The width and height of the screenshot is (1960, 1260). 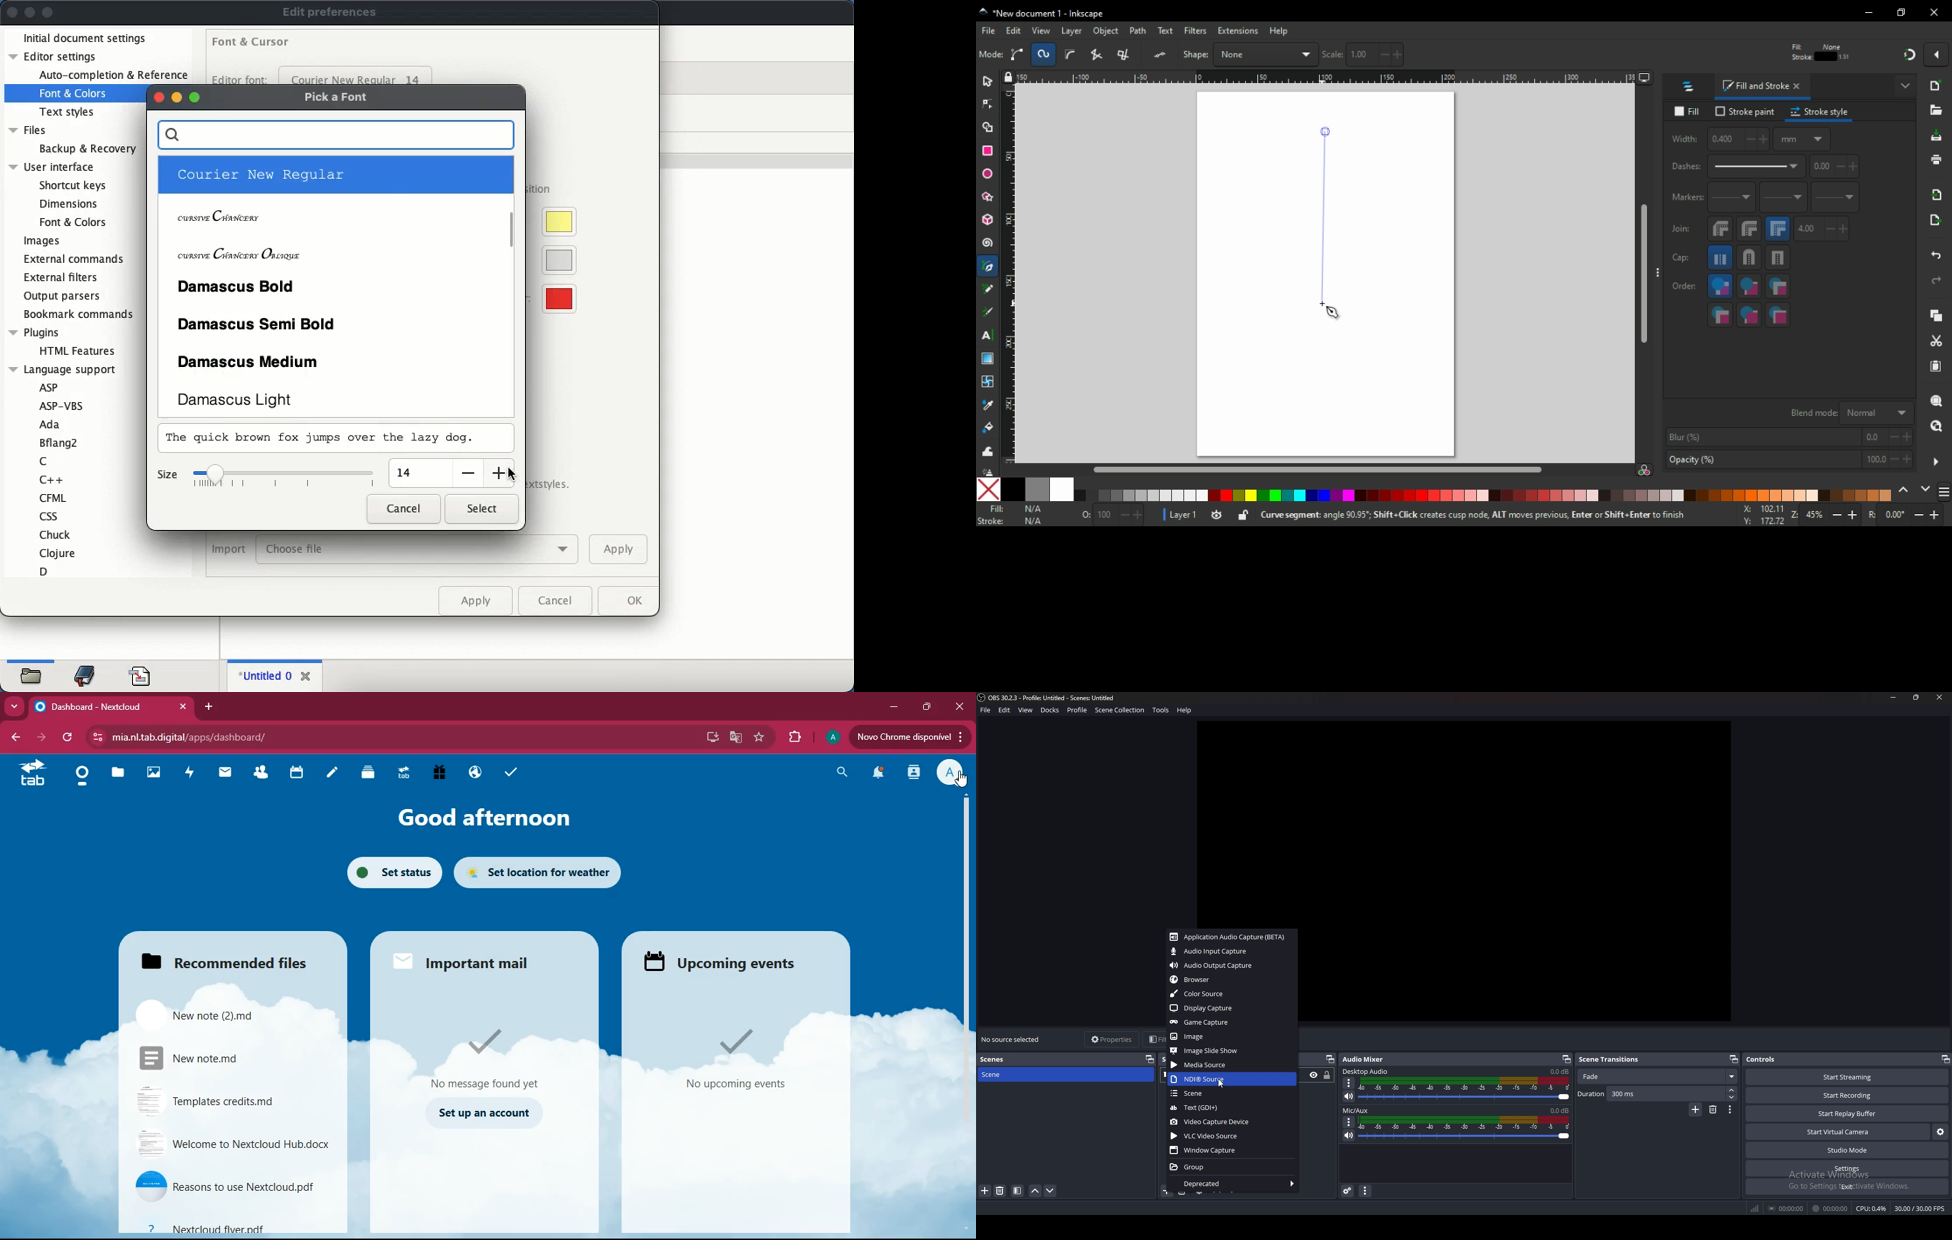 What do you see at coordinates (1314, 1076) in the screenshot?
I see `hide` at bounding box center [1314, 1076].